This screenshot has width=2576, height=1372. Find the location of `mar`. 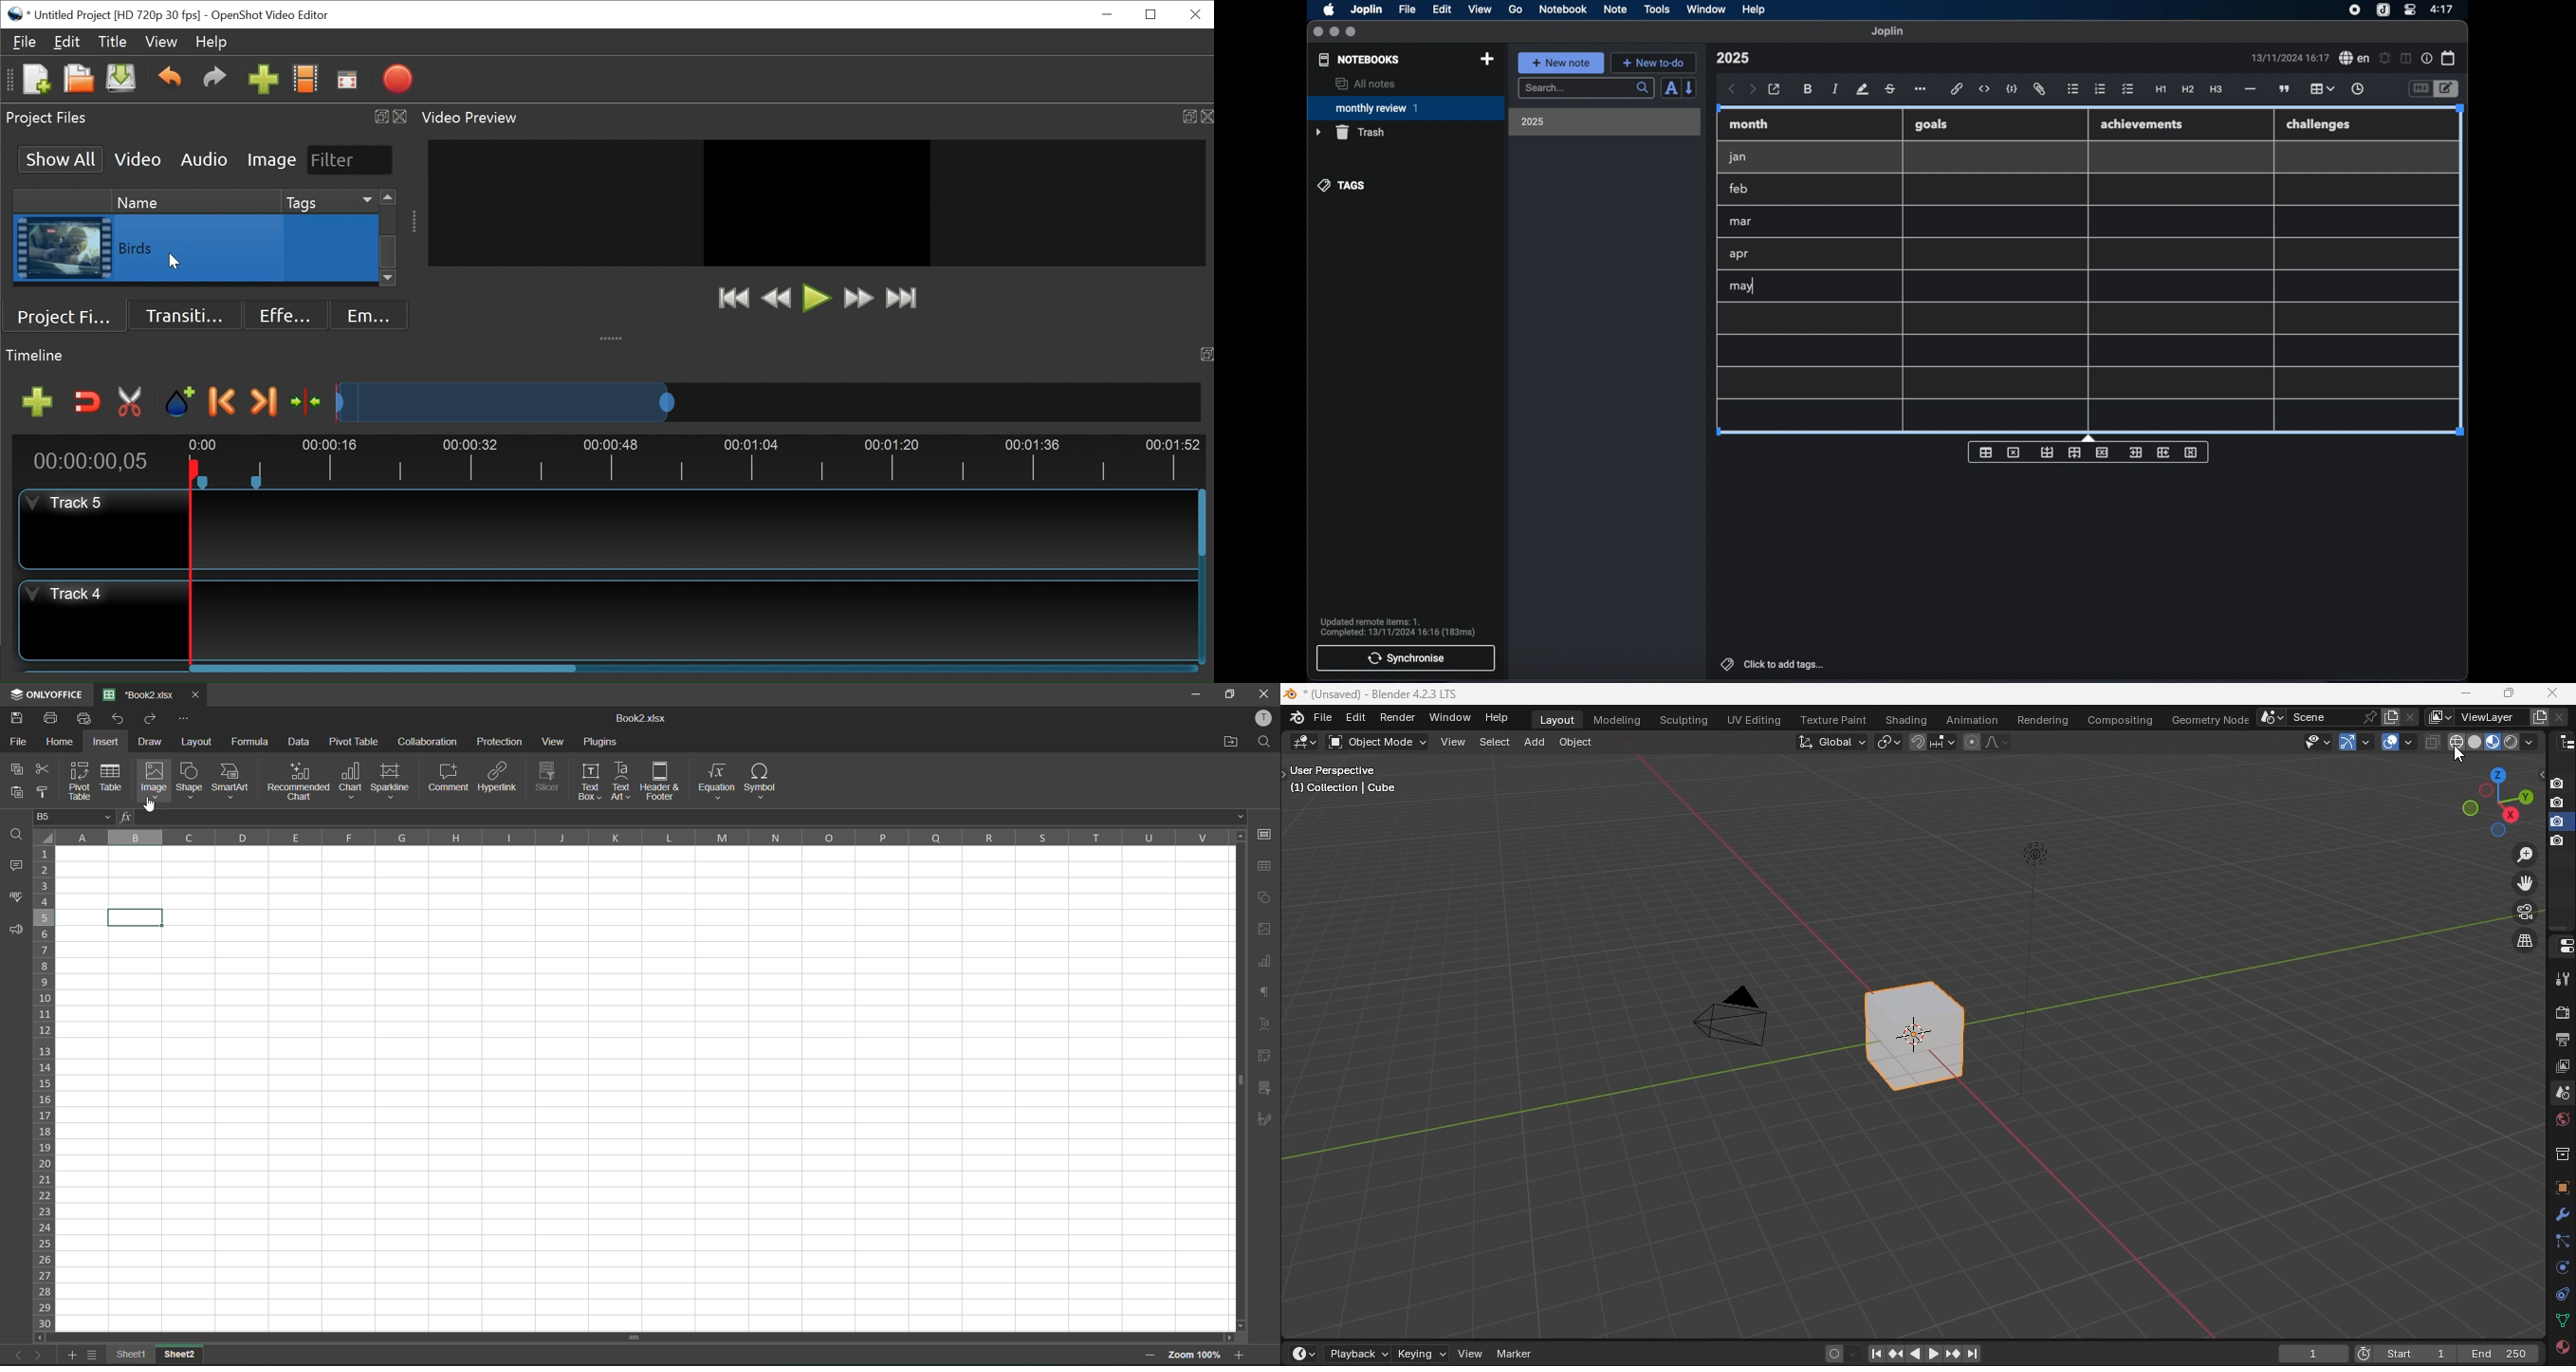

mar is located at coordinates (1741, 222).